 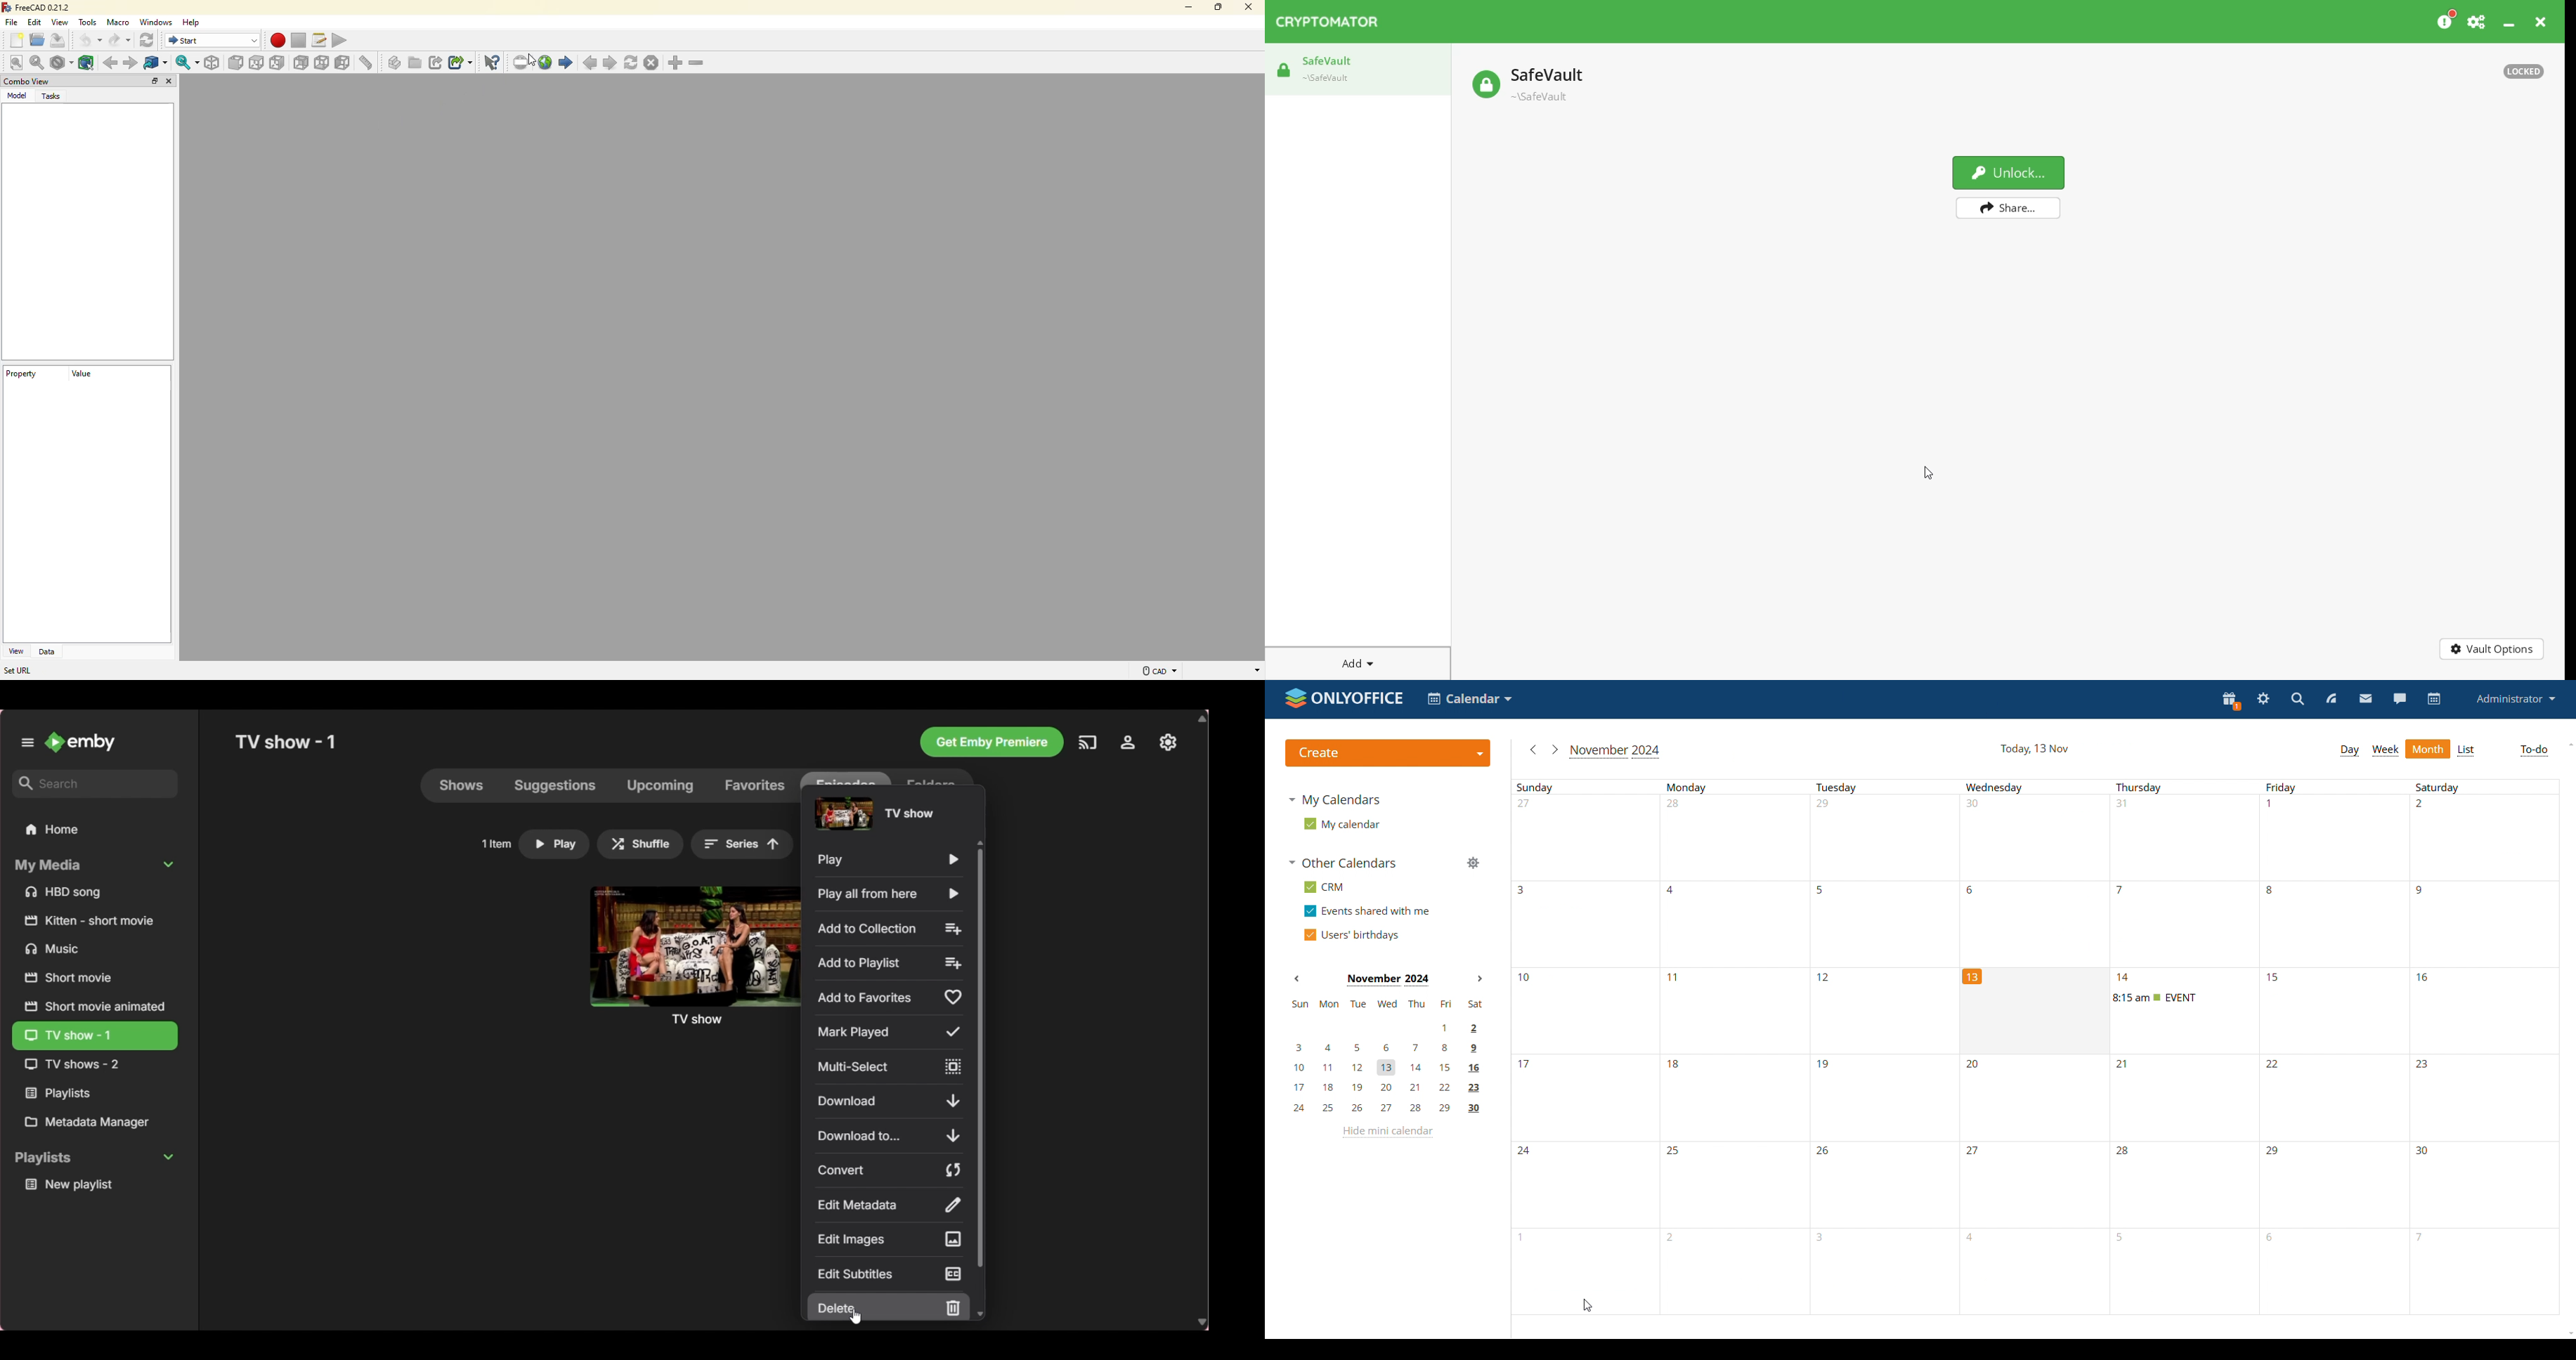 I want to click on Playlists, so click(x=94, y=1094).